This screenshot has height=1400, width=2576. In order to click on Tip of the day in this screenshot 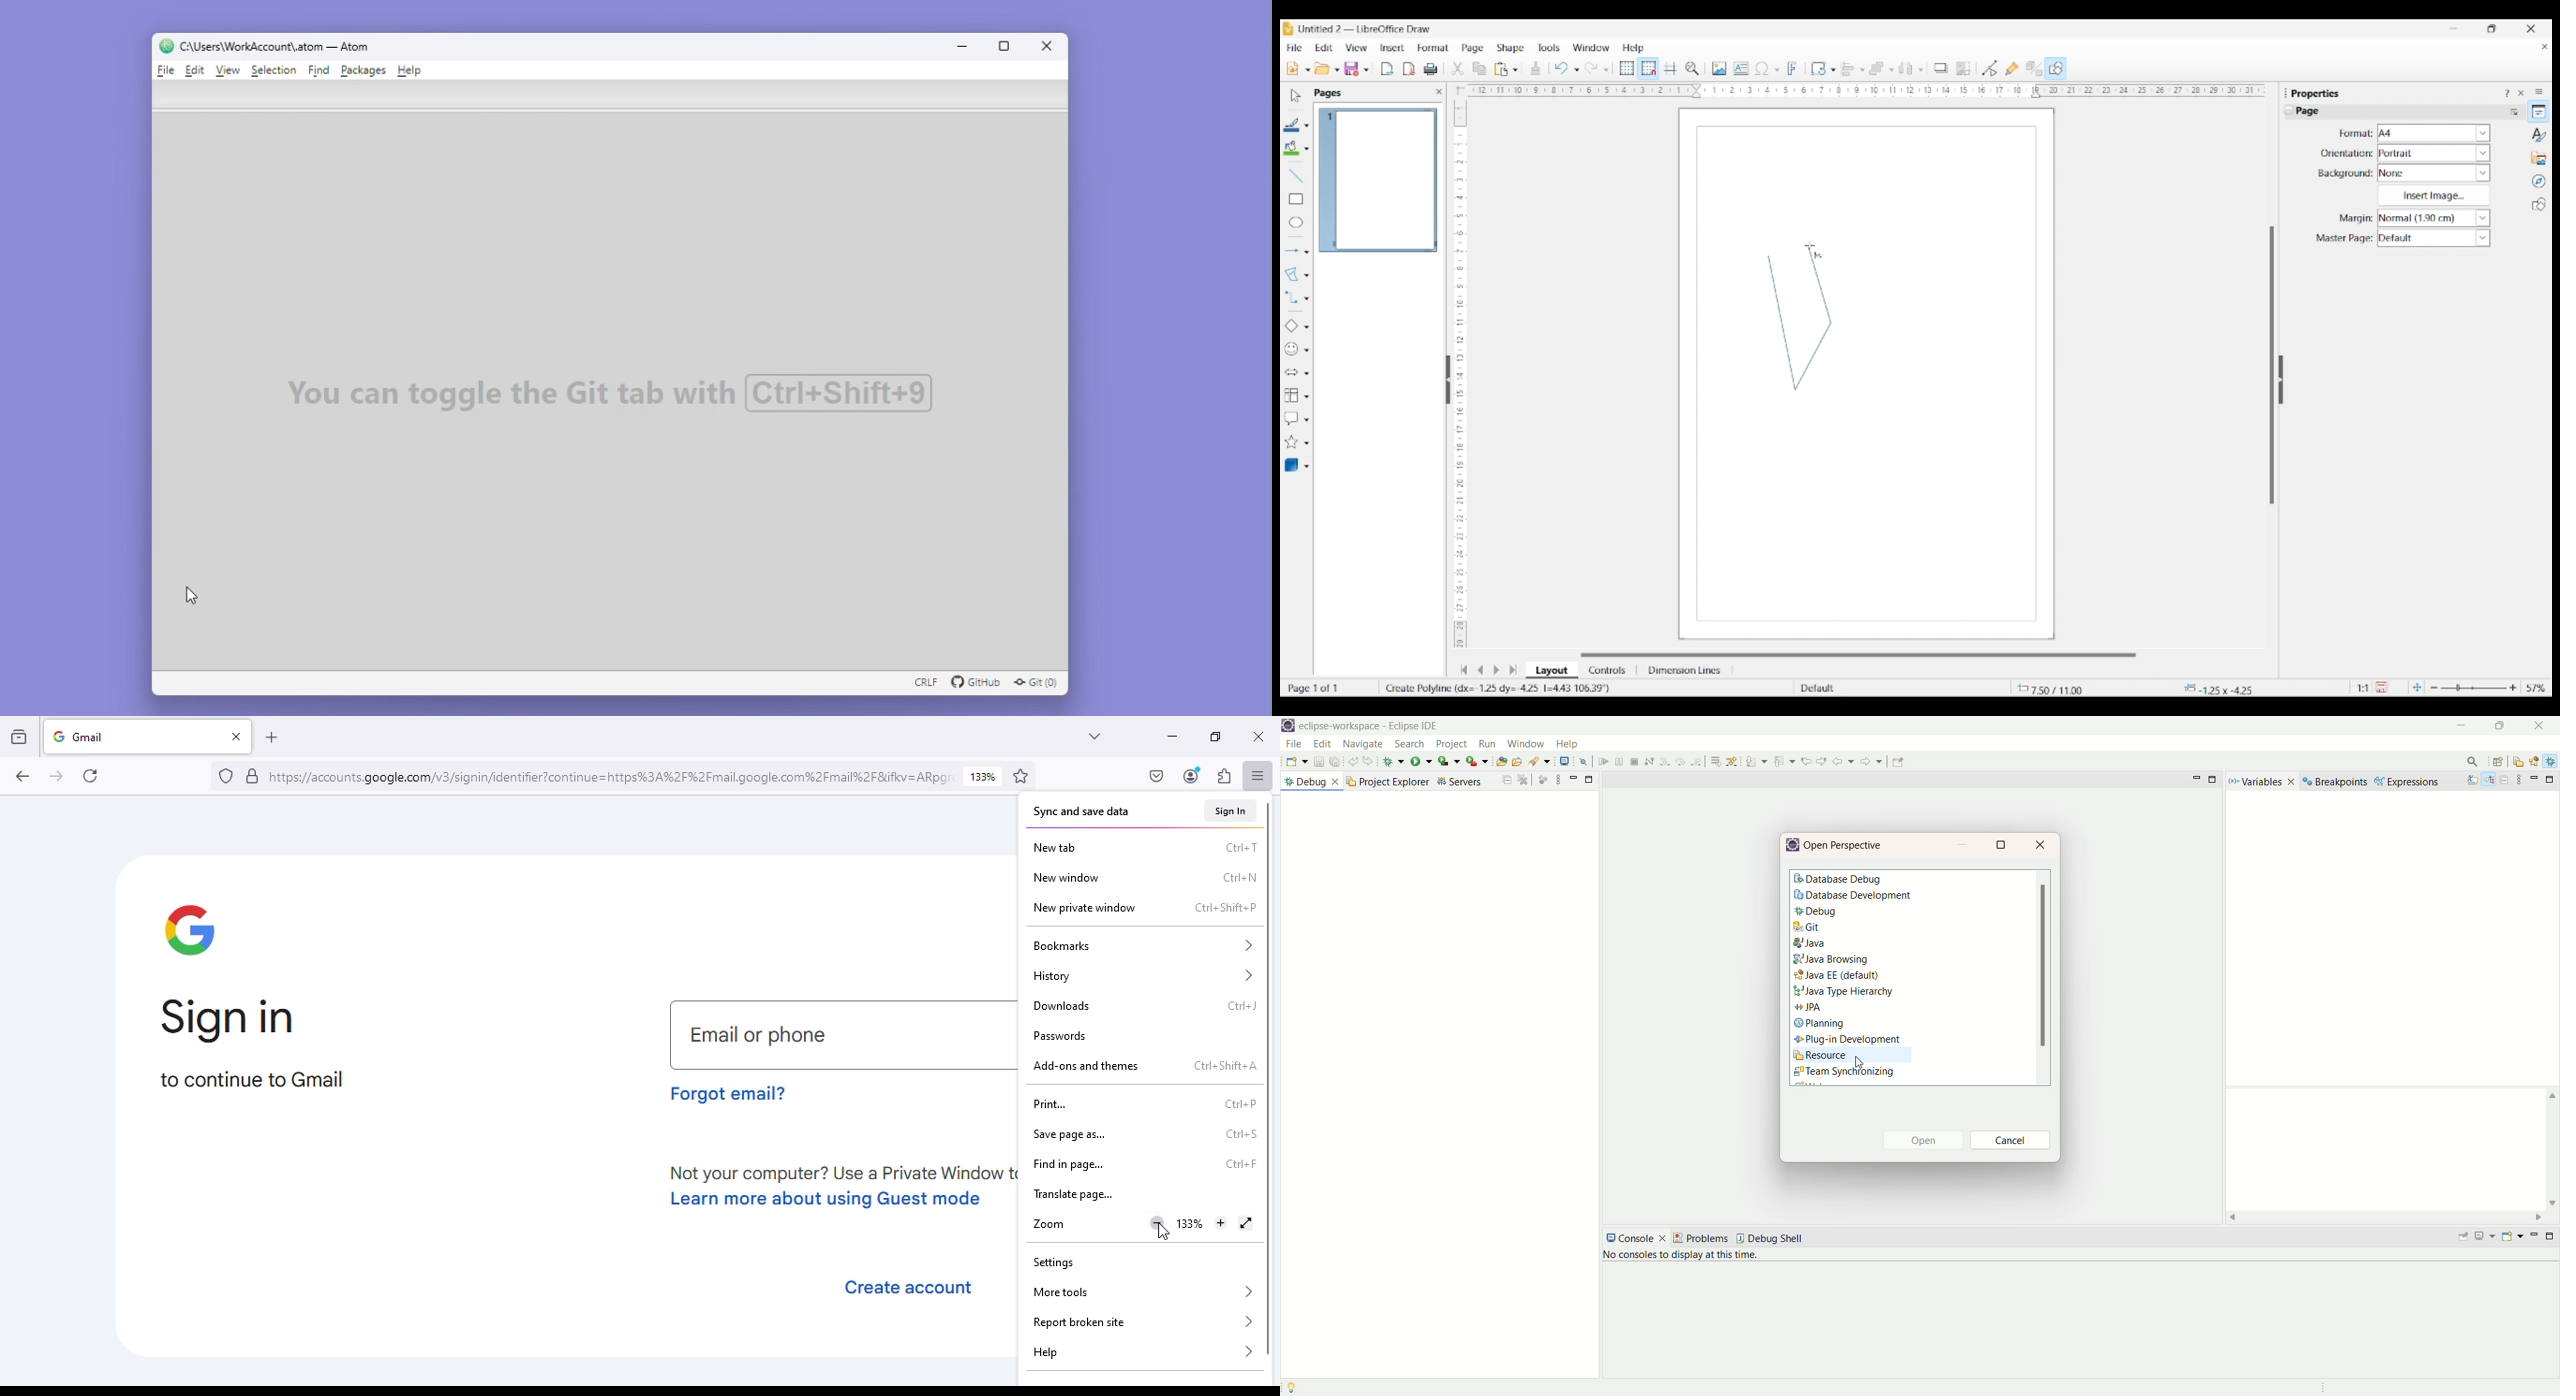, I will do `click(1293, 1385)`.